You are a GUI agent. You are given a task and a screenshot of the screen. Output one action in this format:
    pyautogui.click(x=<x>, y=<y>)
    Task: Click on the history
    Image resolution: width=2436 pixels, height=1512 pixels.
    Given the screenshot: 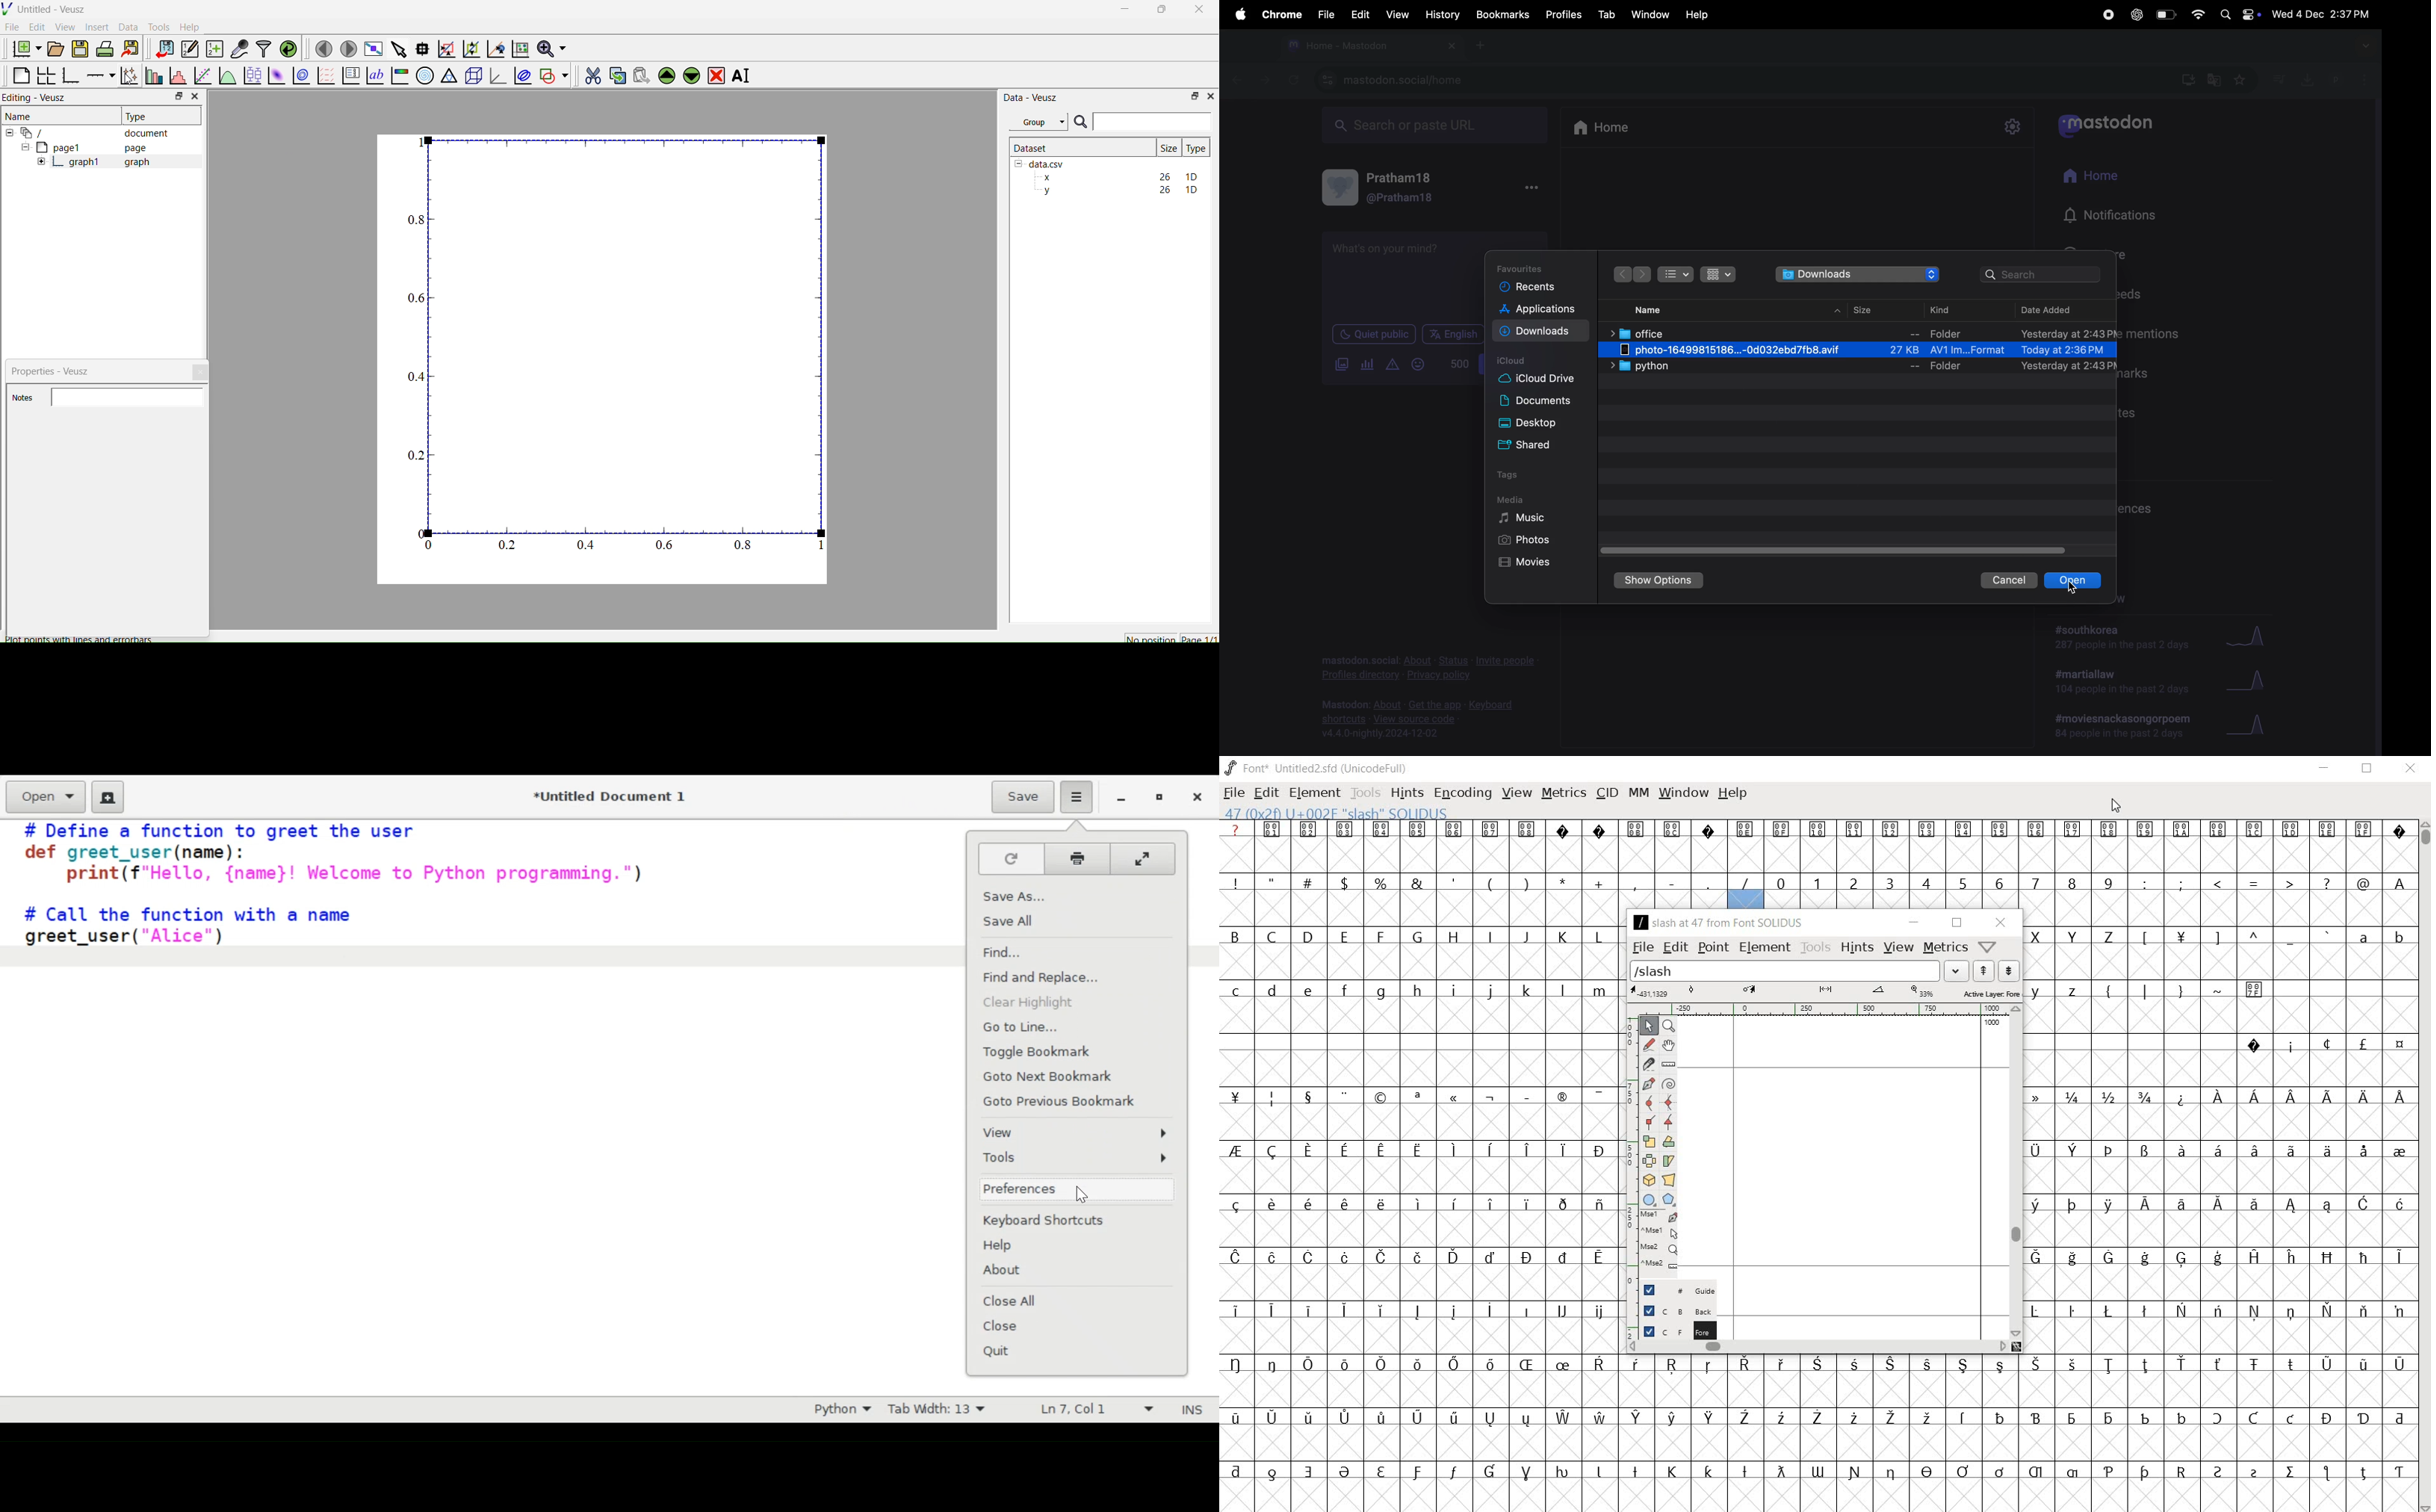 What is the action you would take?
    pyautogui.click(x=1443, y=14)
    